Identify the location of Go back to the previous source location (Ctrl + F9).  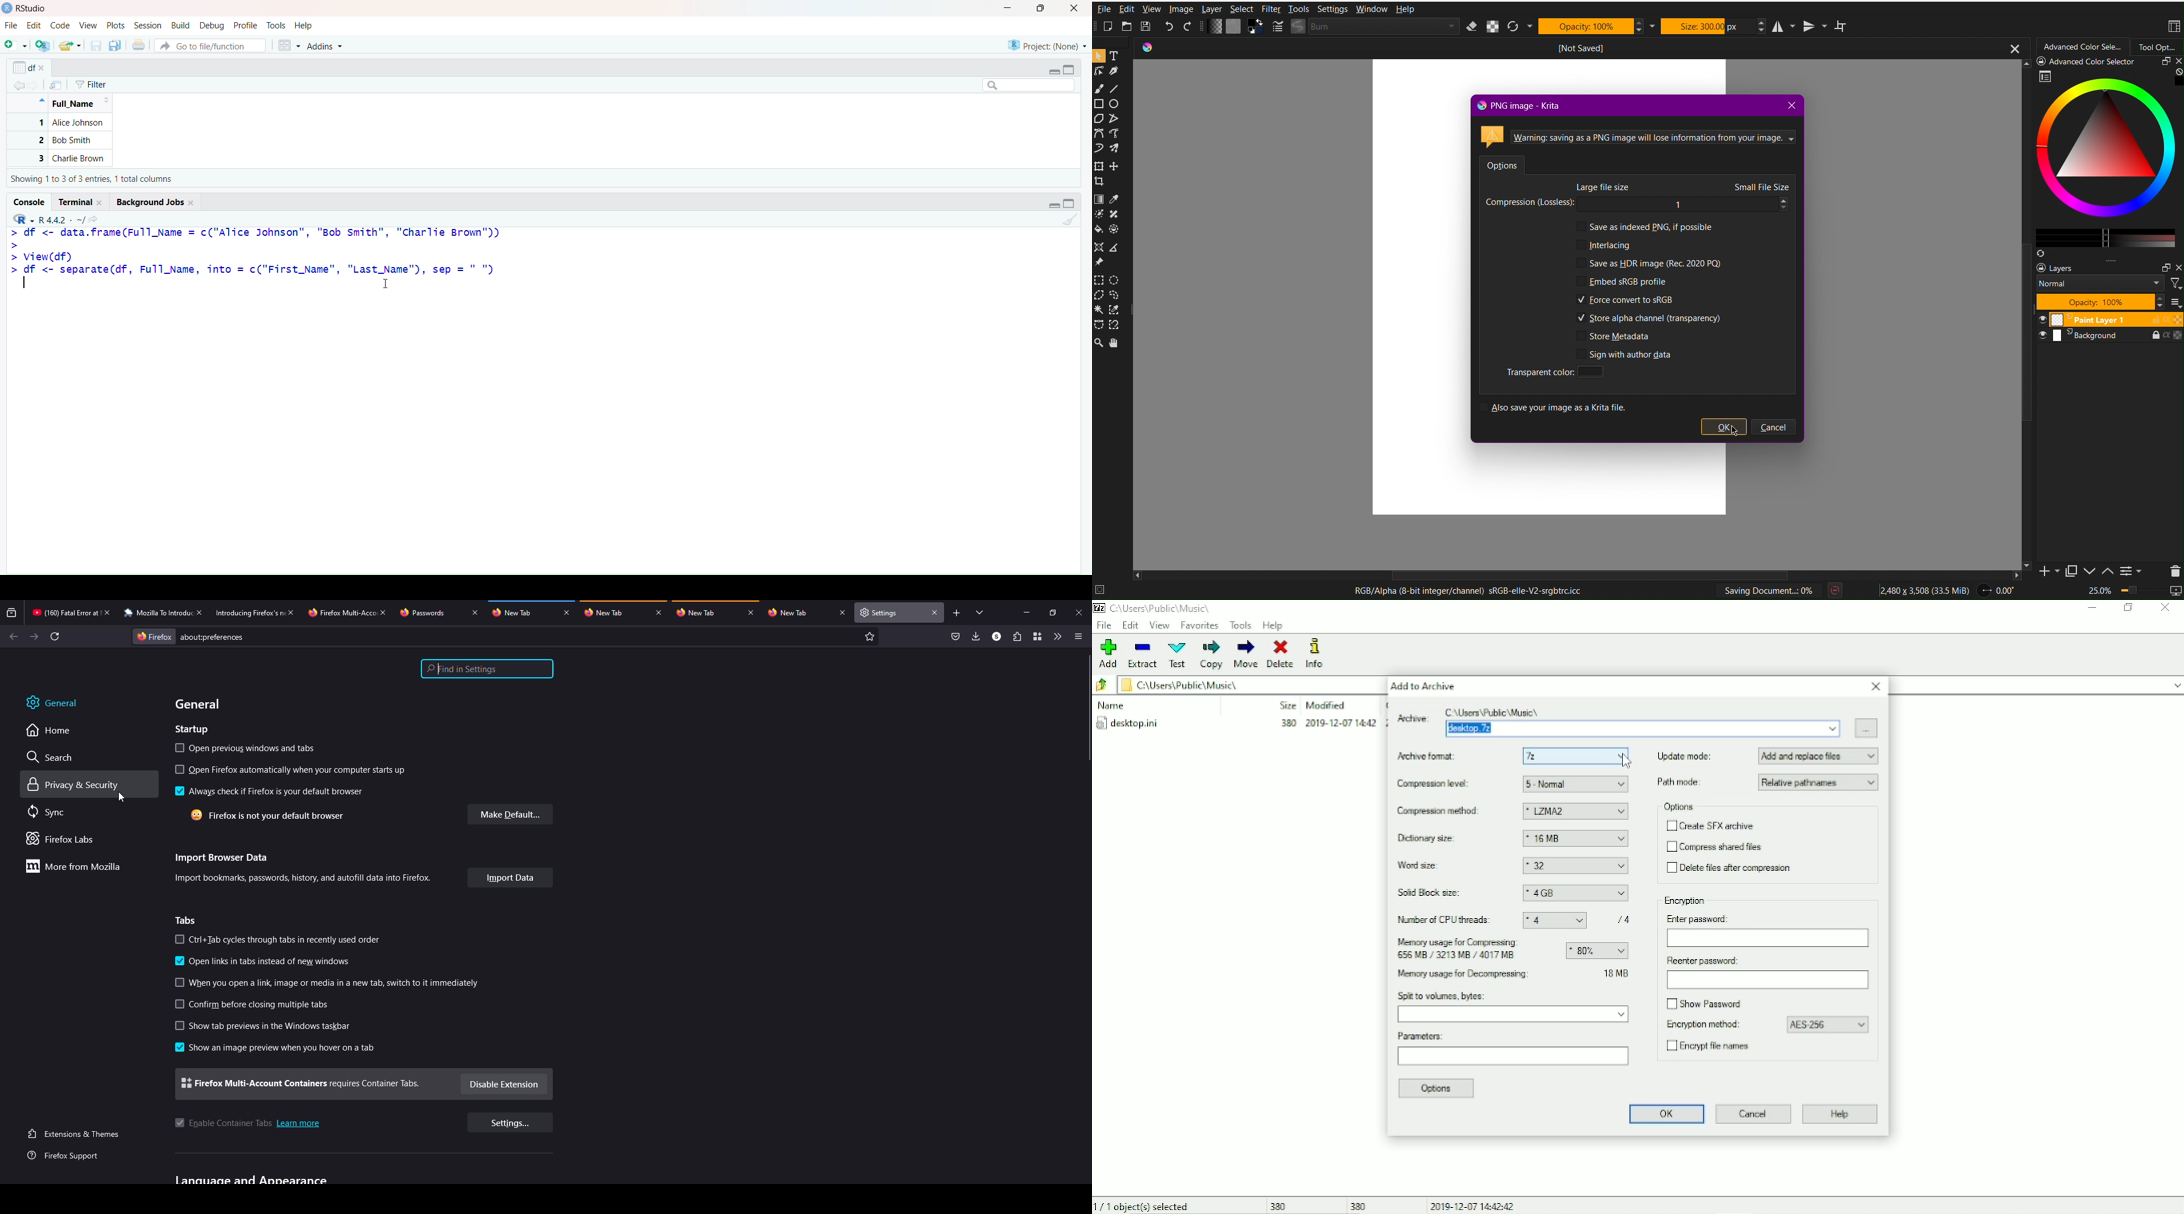
(16, 84).